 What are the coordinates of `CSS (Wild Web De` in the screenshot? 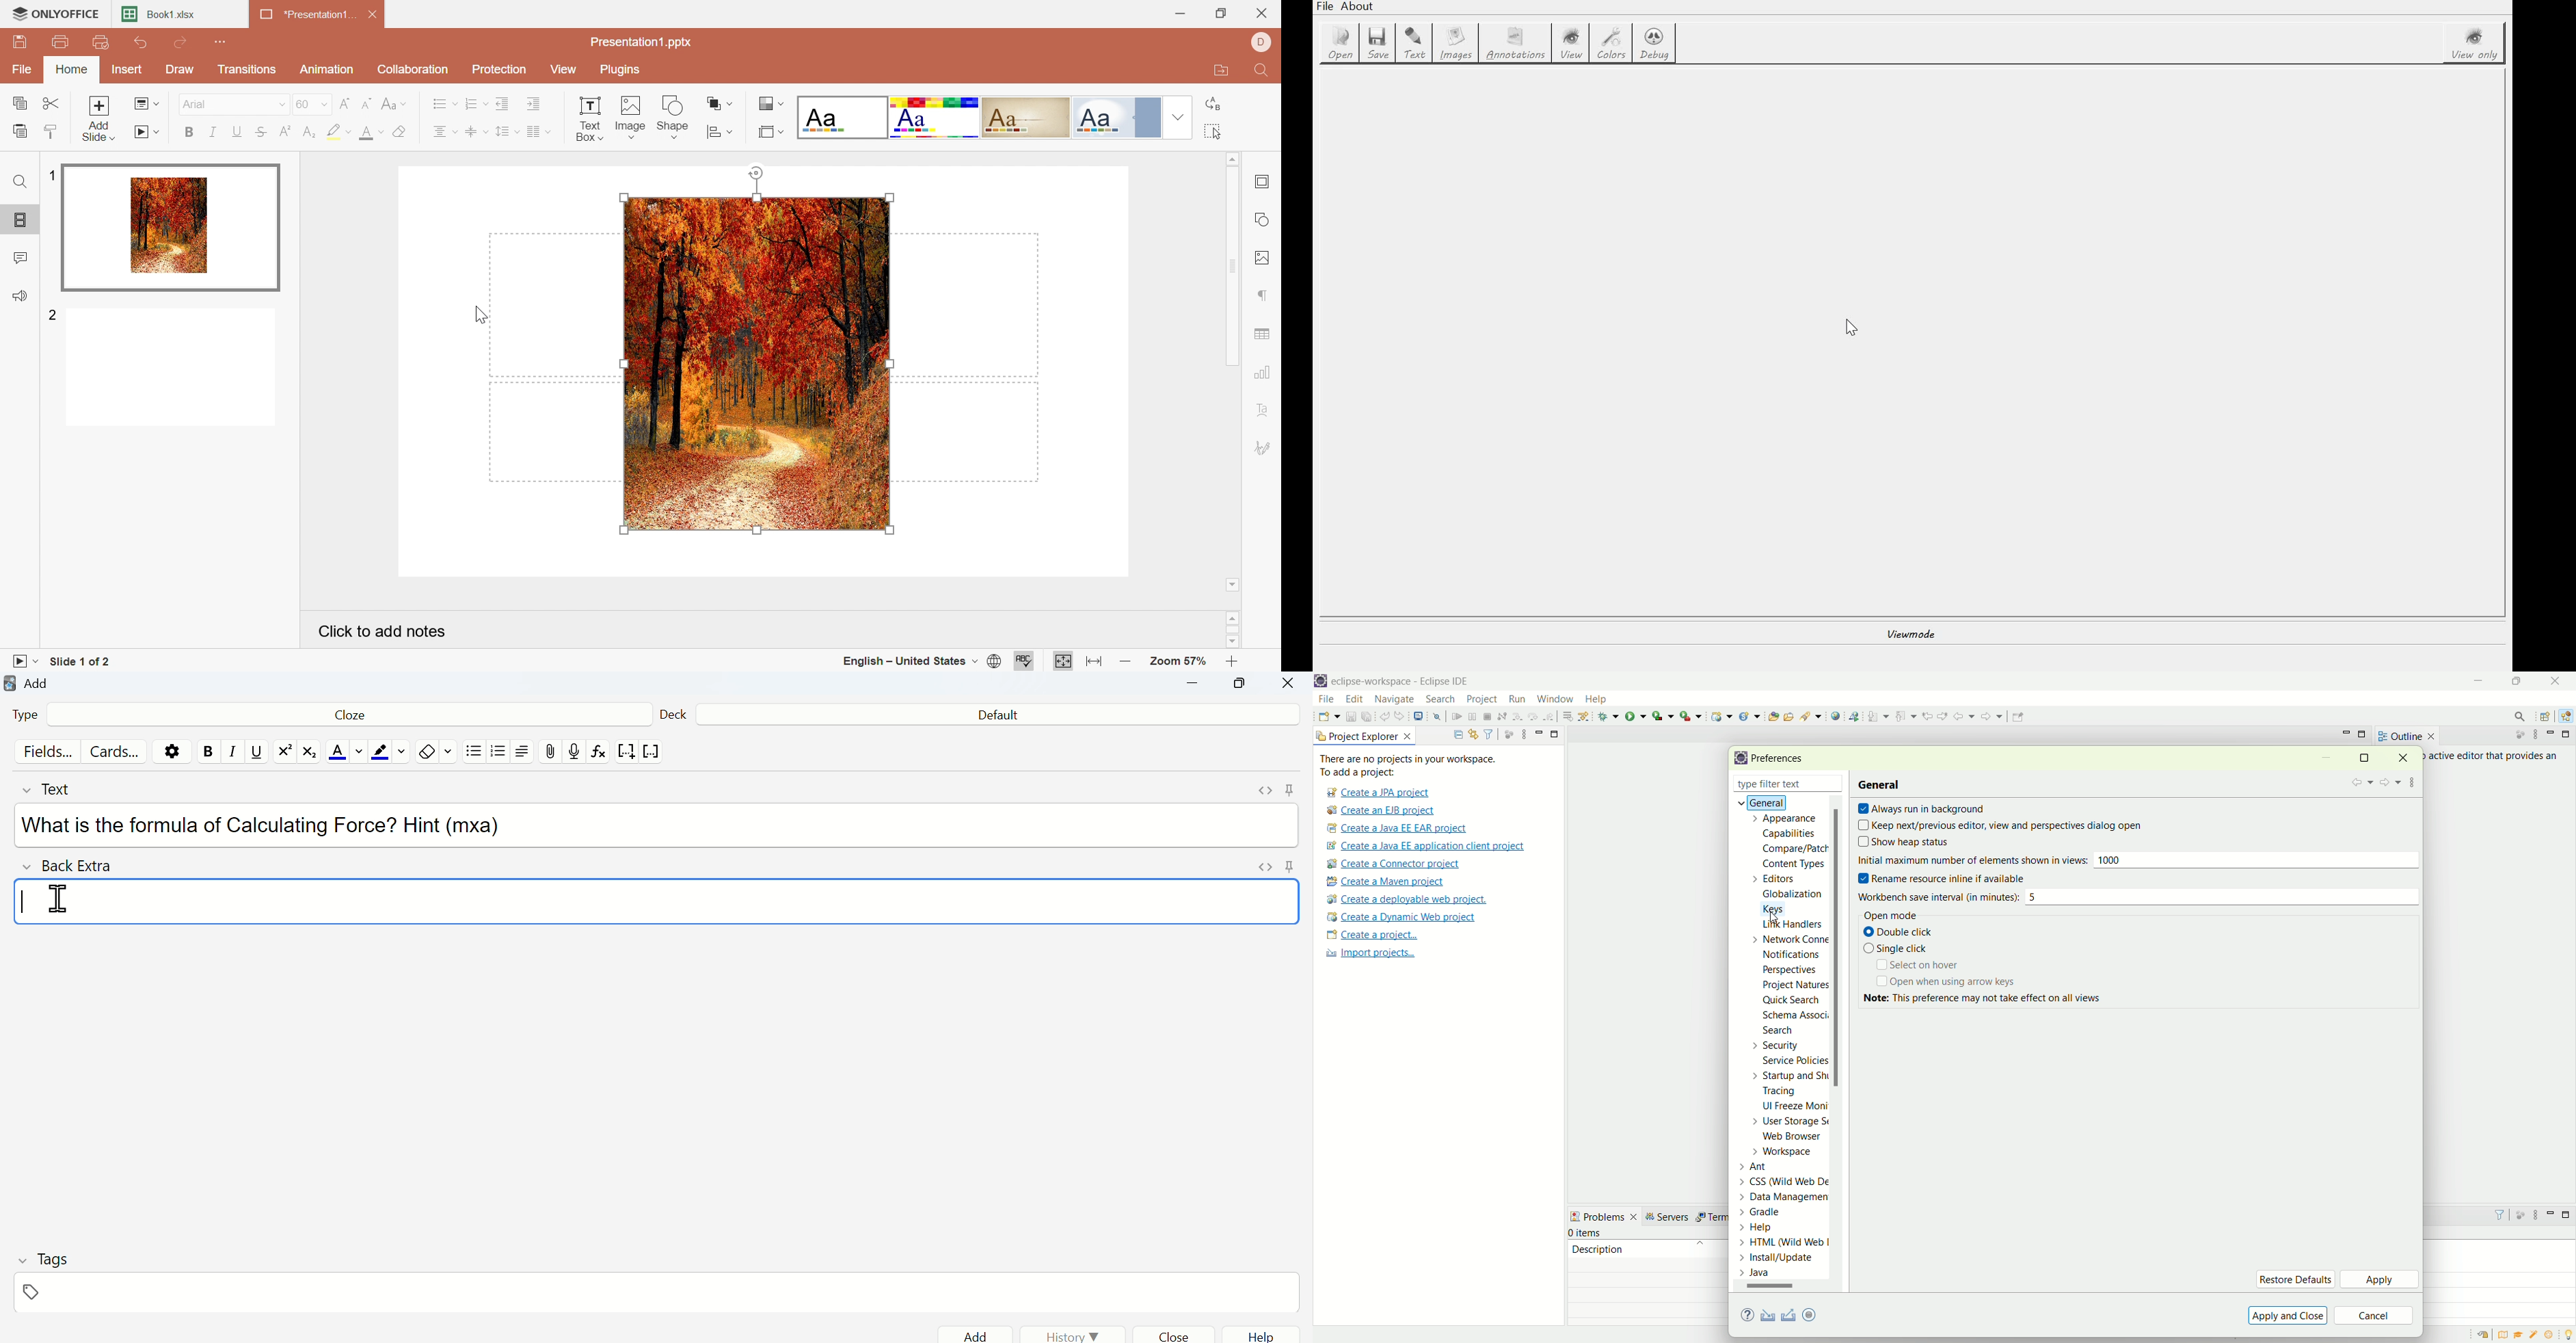 It's located at (1787, 1180).